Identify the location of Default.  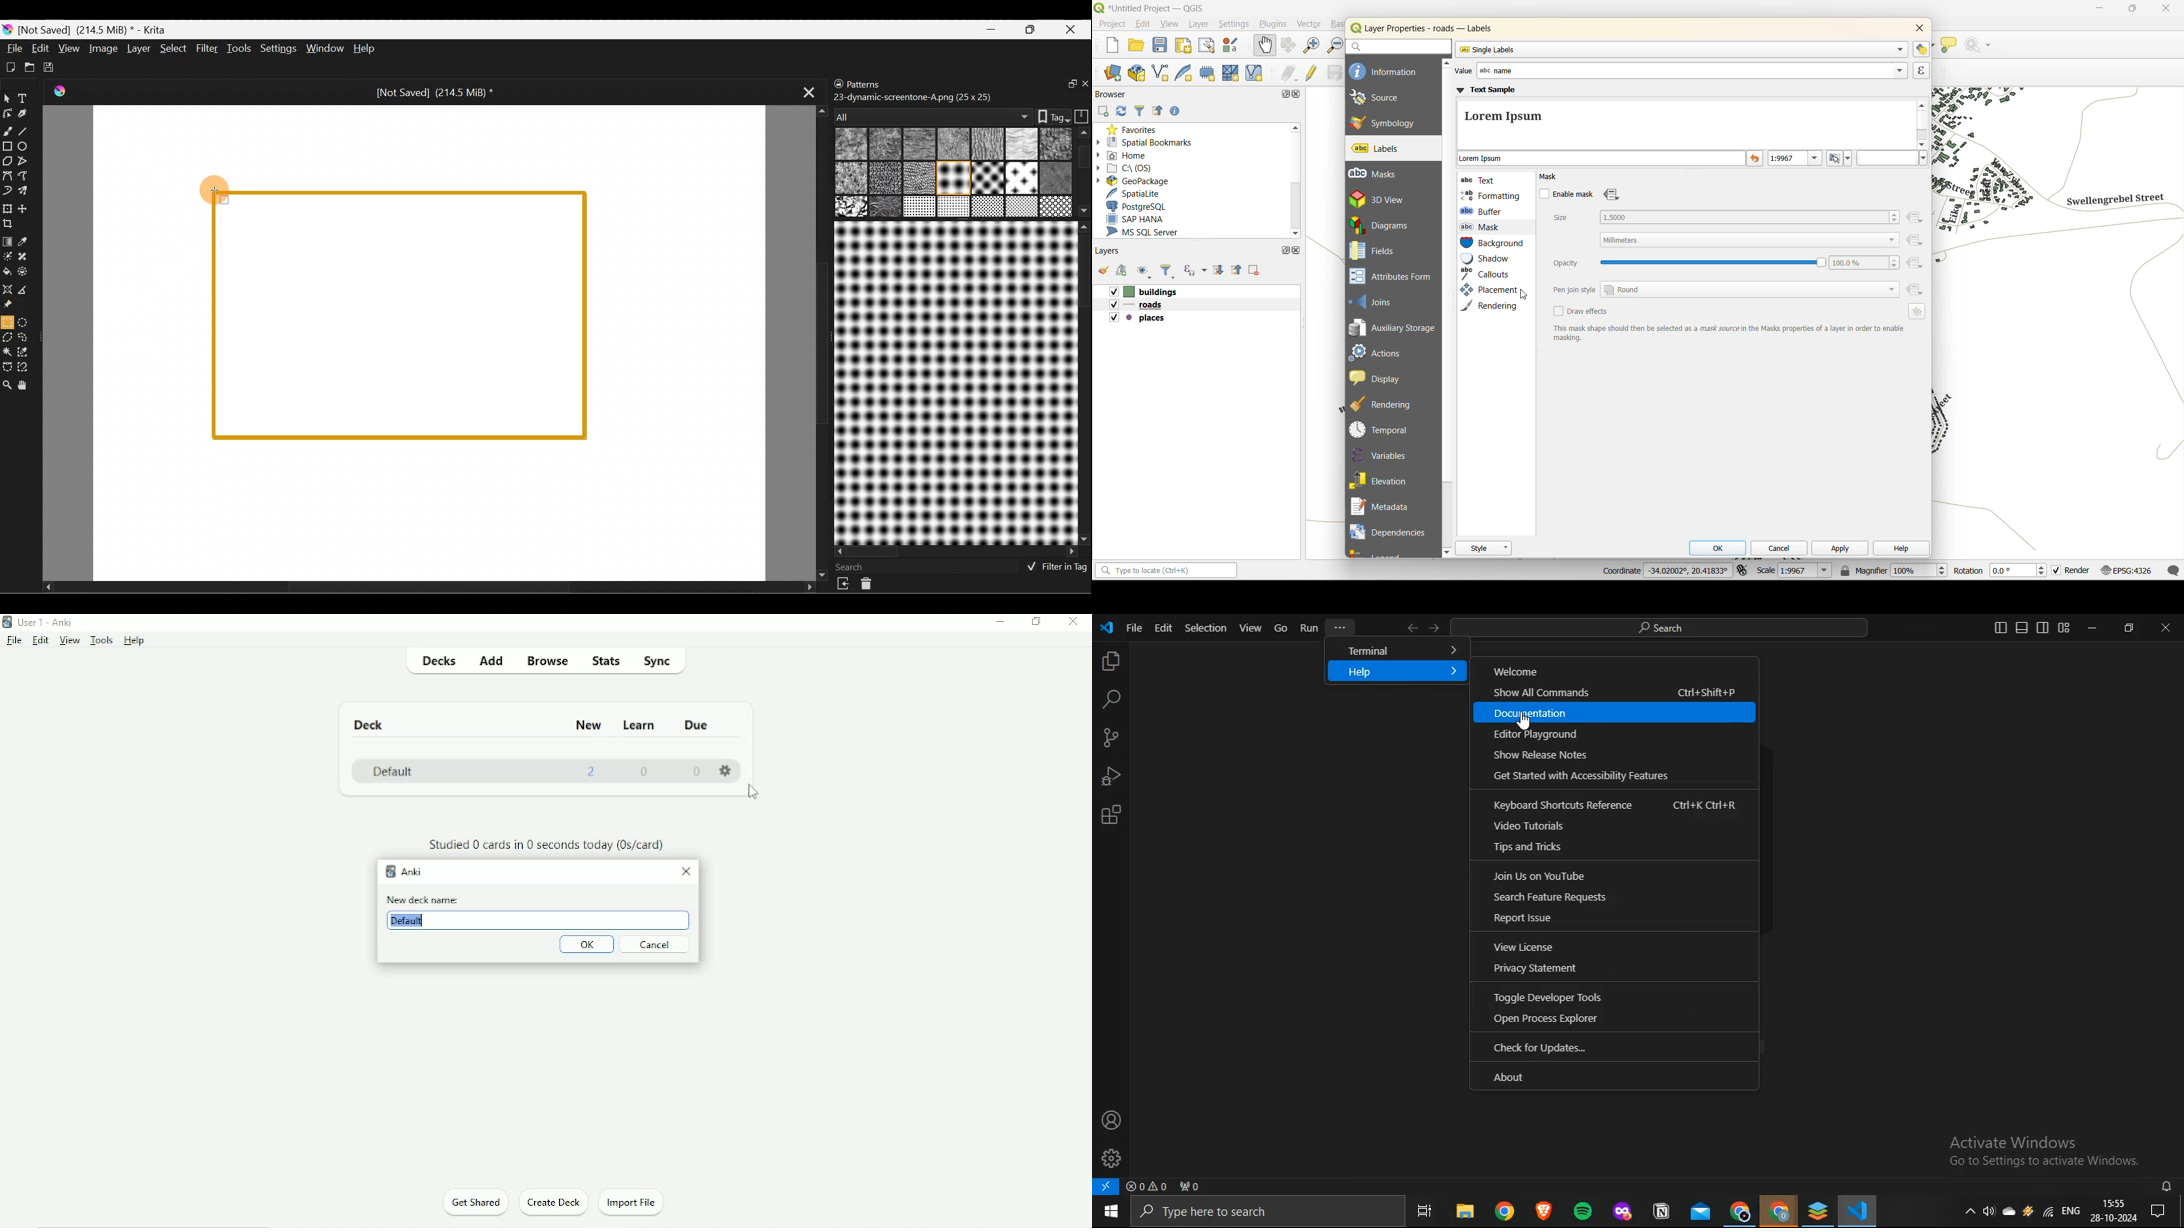
(395, 770).